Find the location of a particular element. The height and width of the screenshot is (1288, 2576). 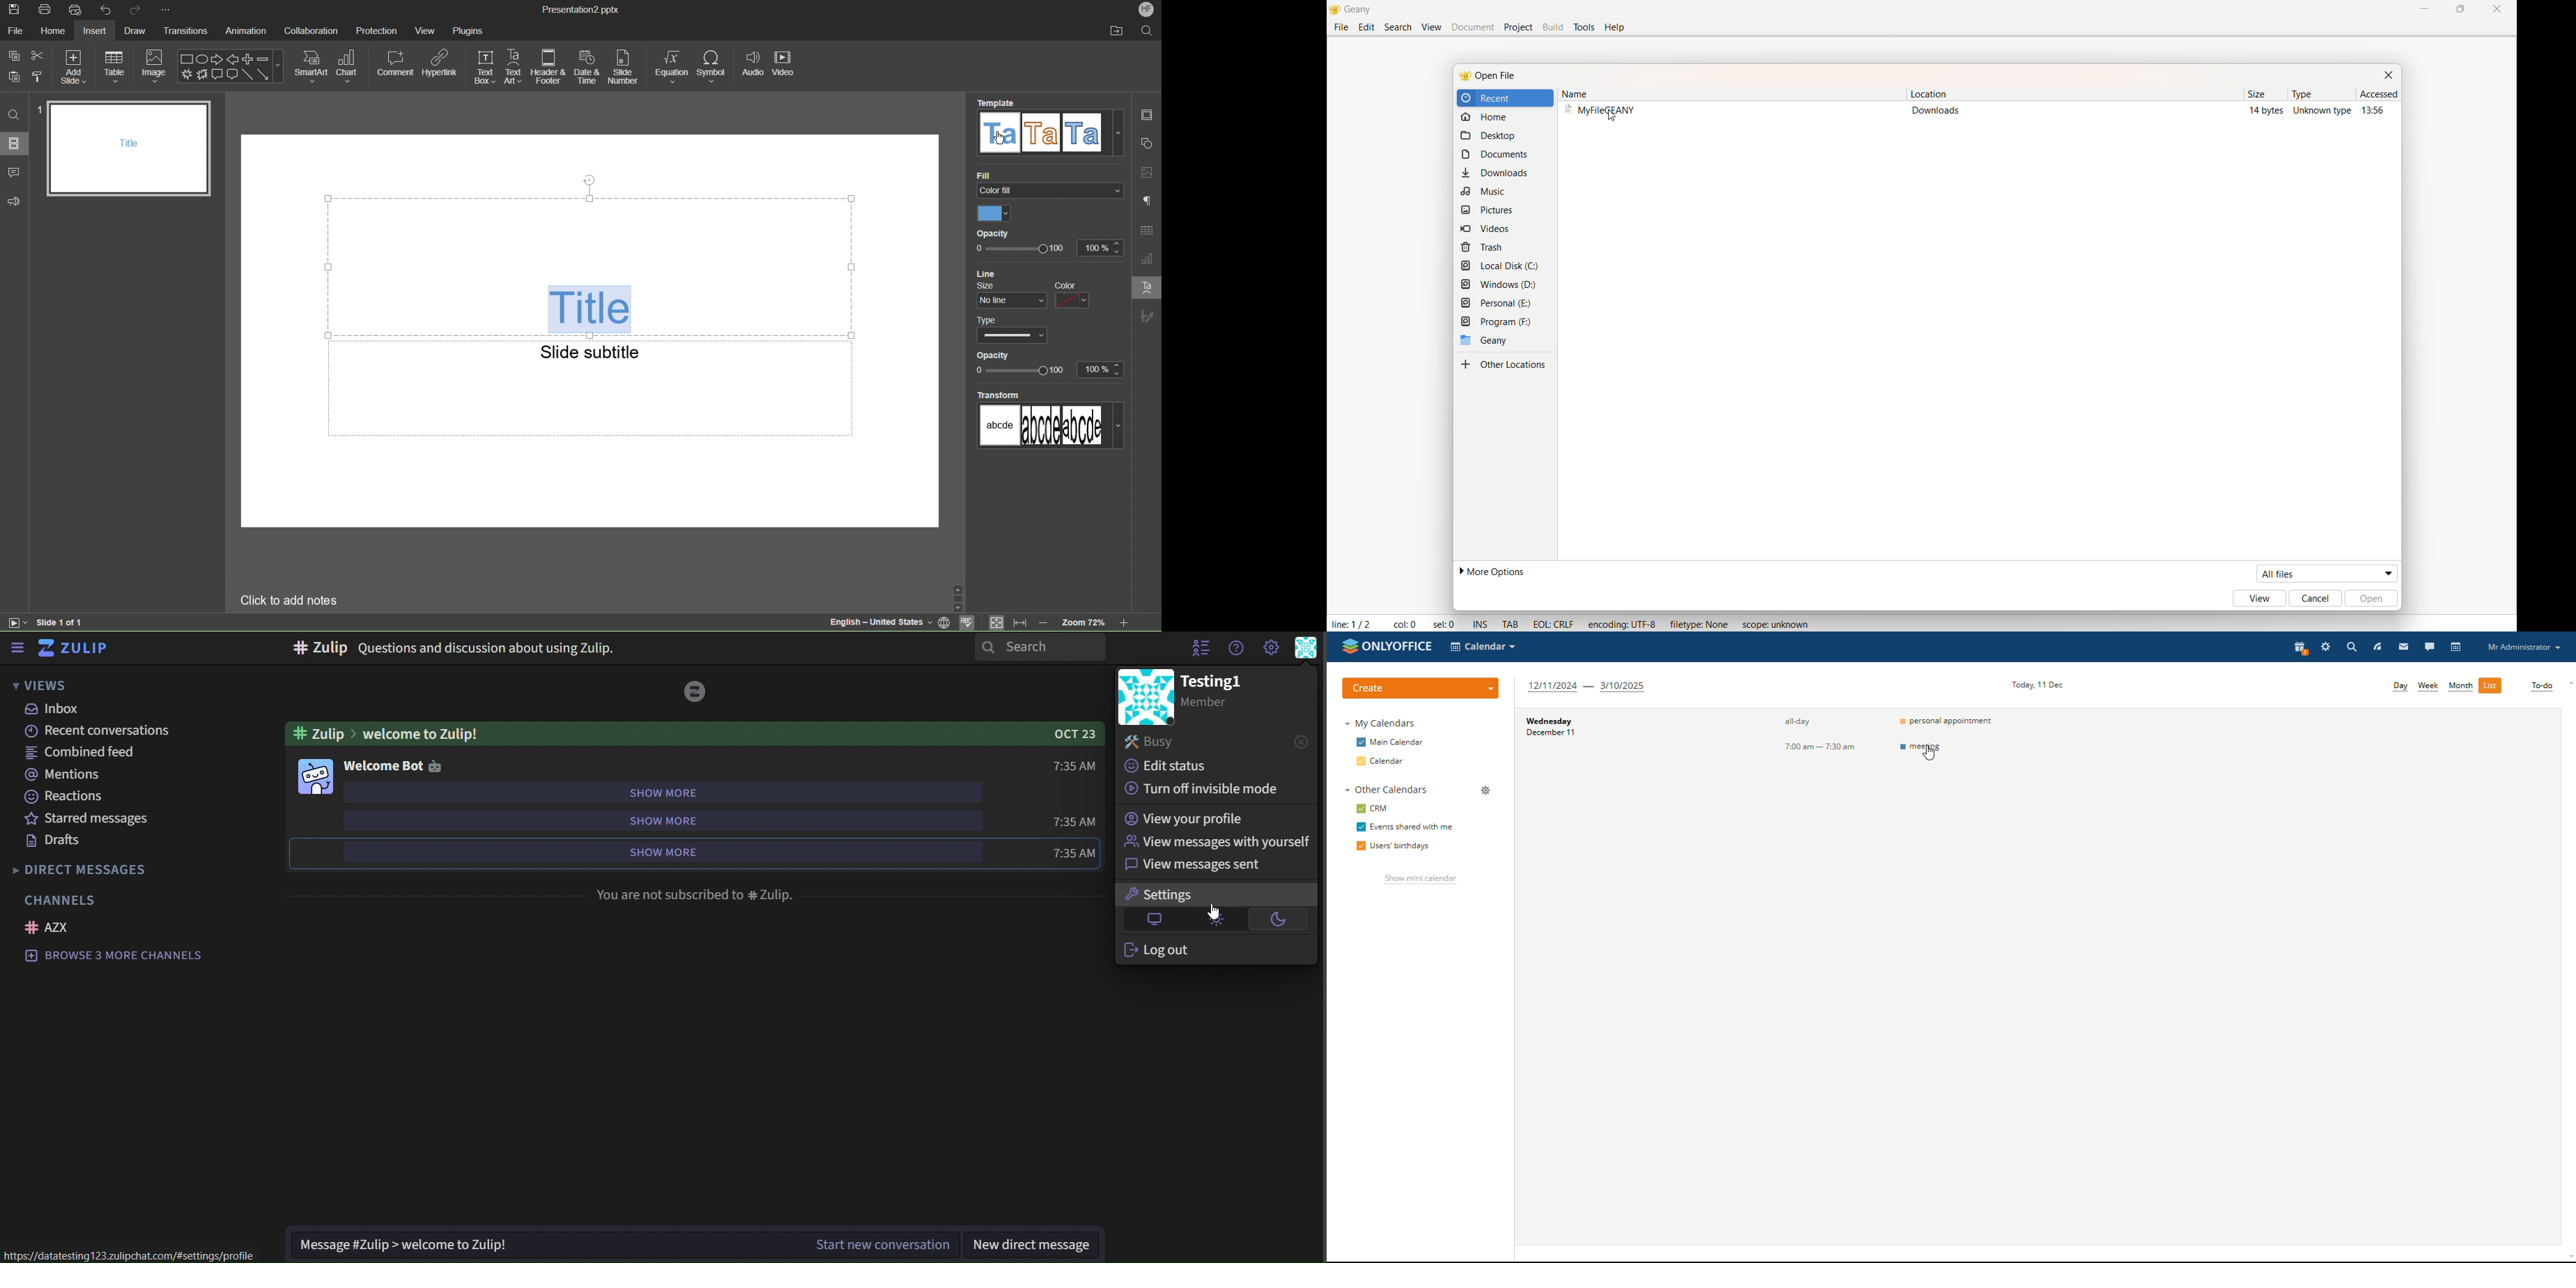

welcome to Zulip! is located at coordinates (673, 733).